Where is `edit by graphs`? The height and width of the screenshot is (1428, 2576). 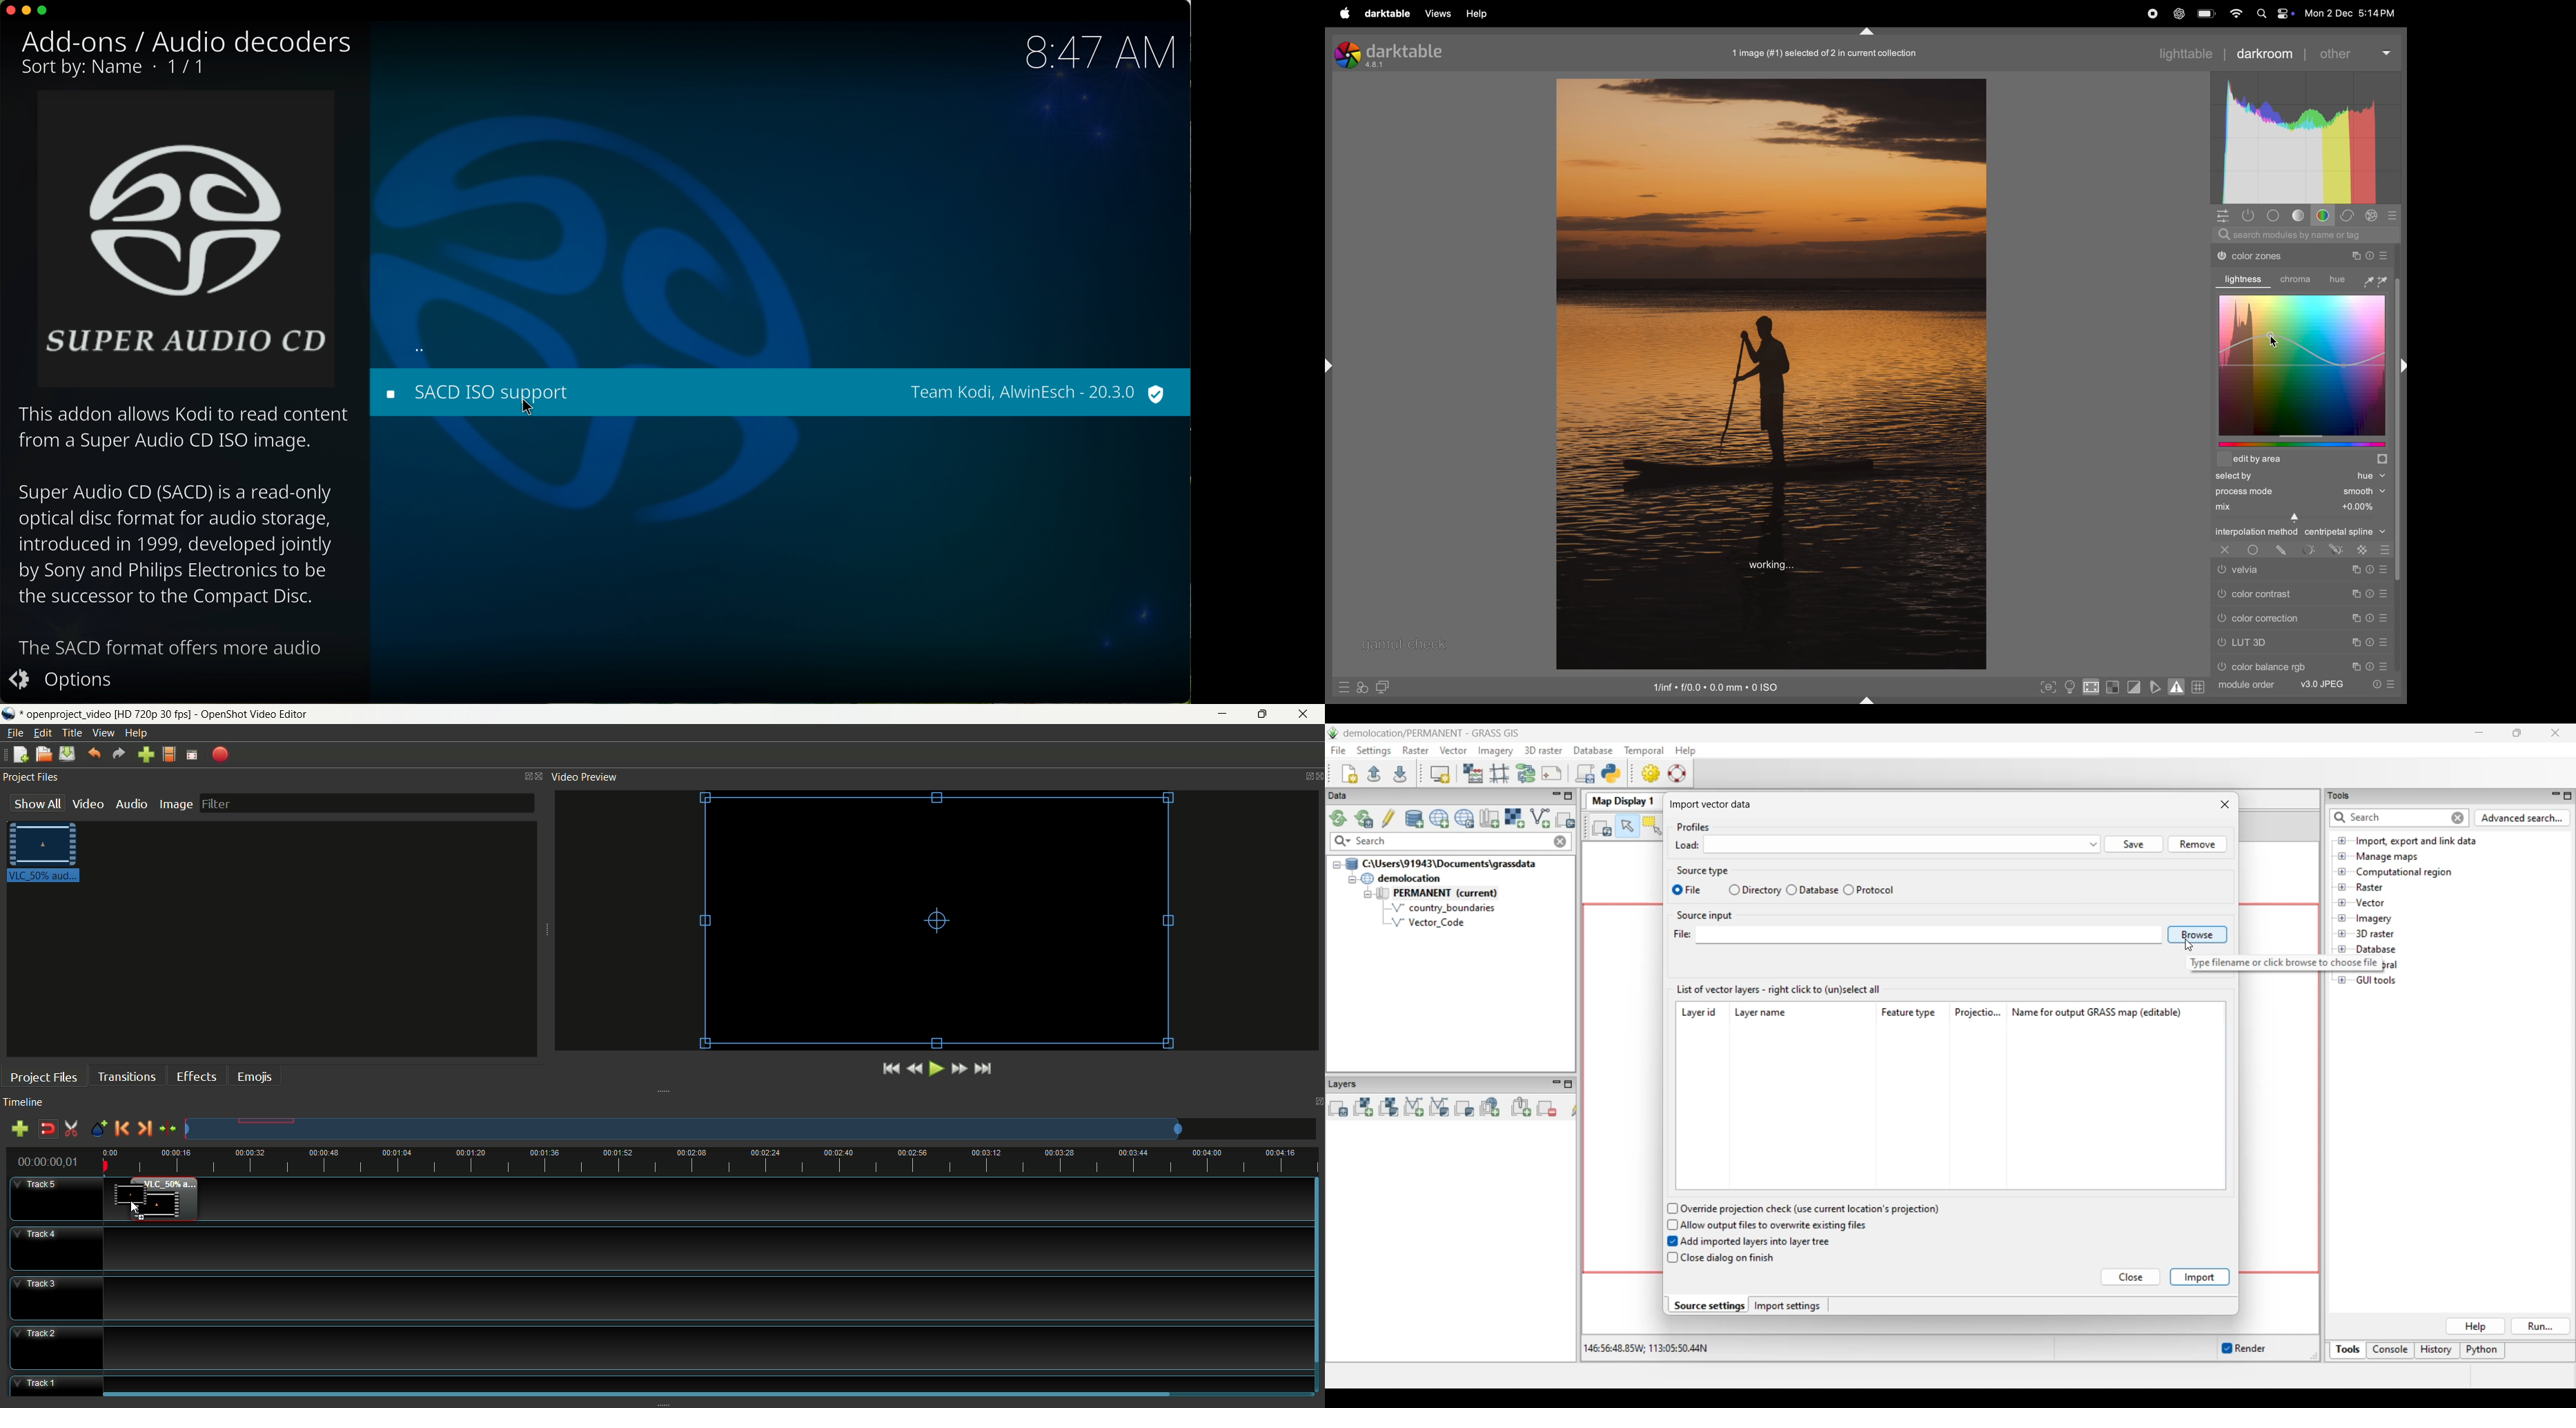
edit by graphs is located at coordinates (2305, 446).